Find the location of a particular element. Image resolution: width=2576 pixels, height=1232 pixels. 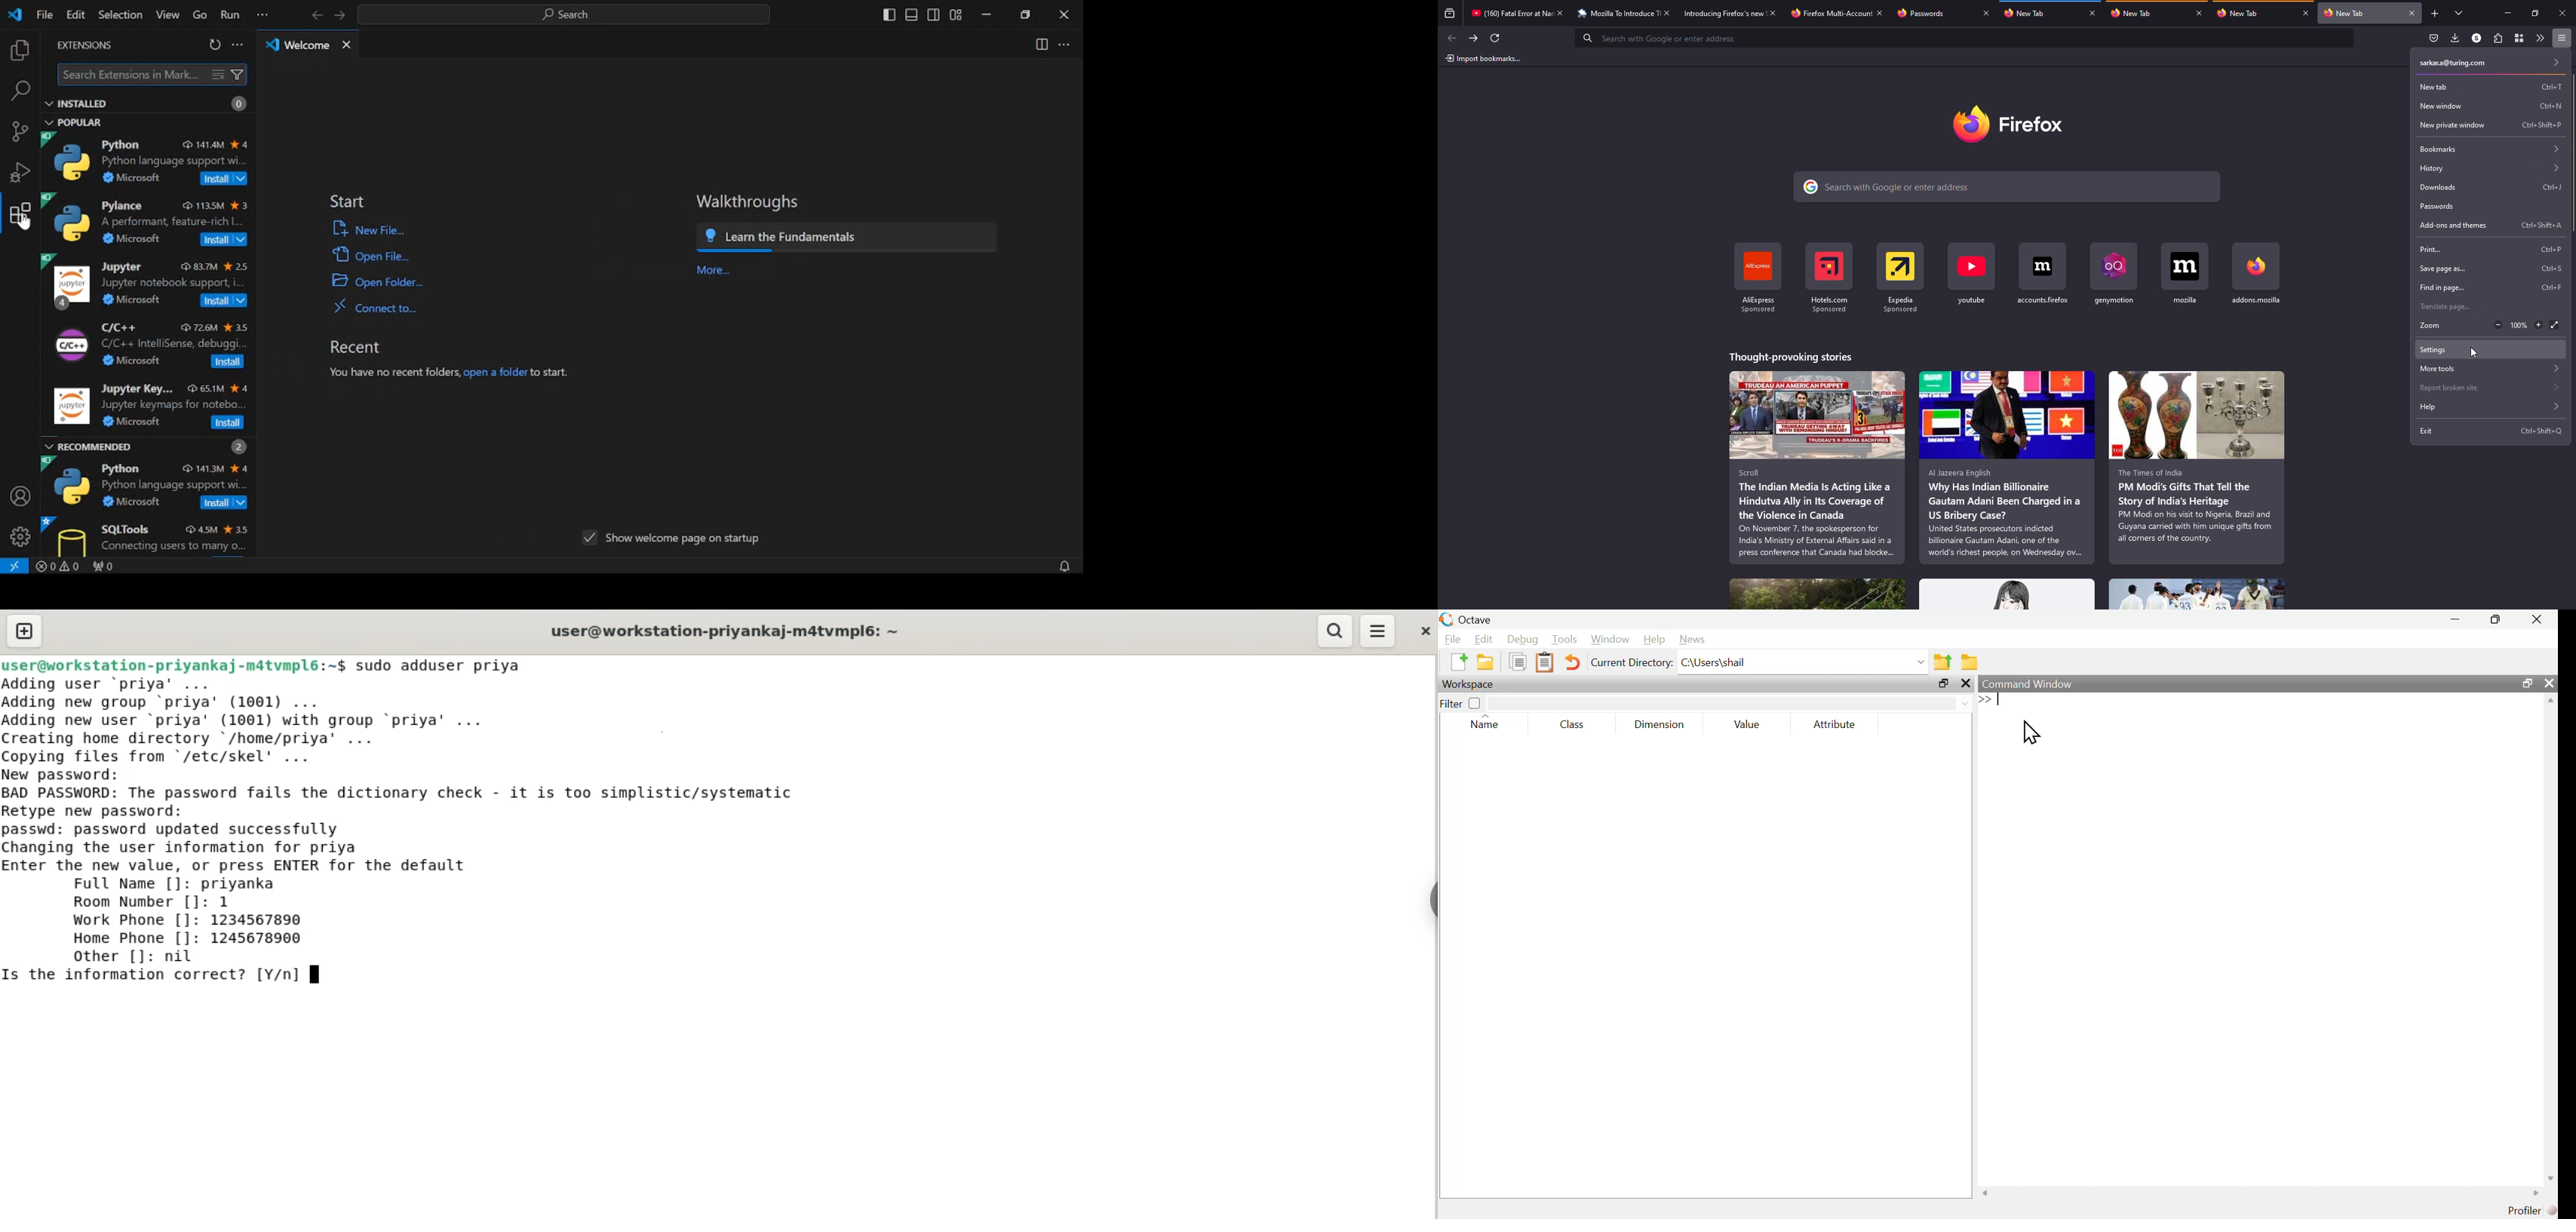

search extensions in marketplace is located at coordinates (151, 74).